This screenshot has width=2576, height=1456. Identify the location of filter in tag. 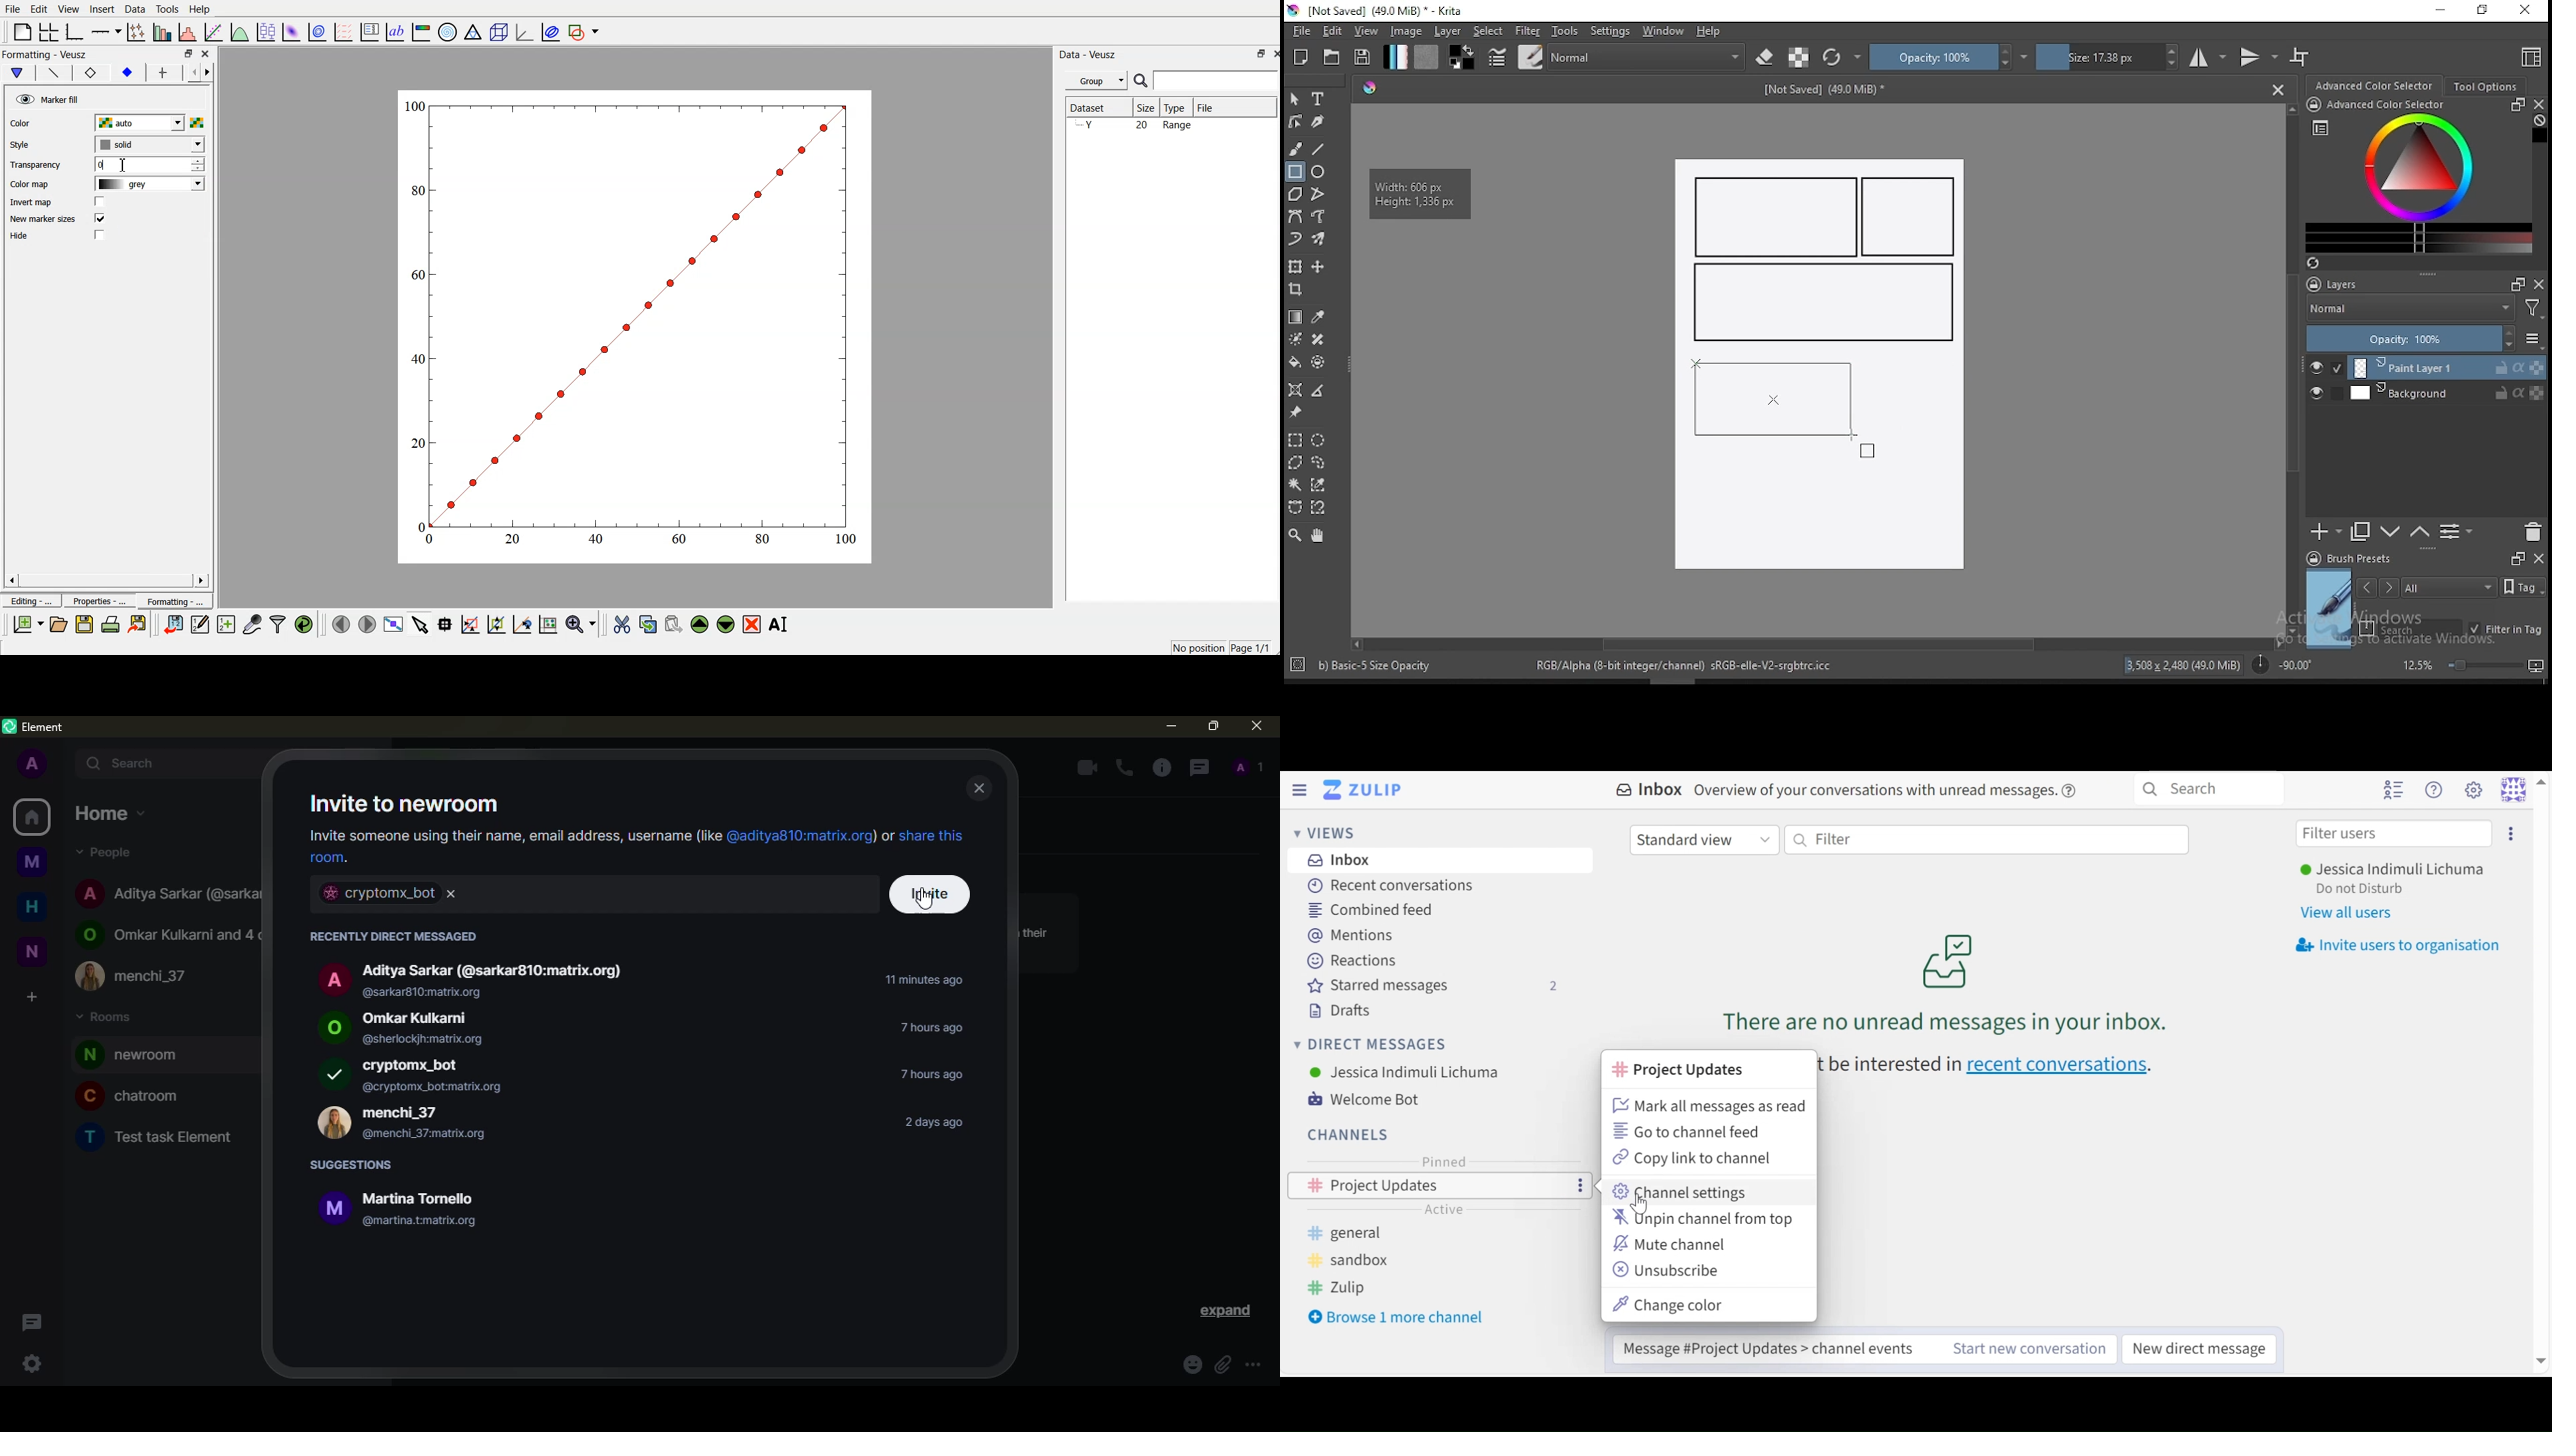
(2506, 630).